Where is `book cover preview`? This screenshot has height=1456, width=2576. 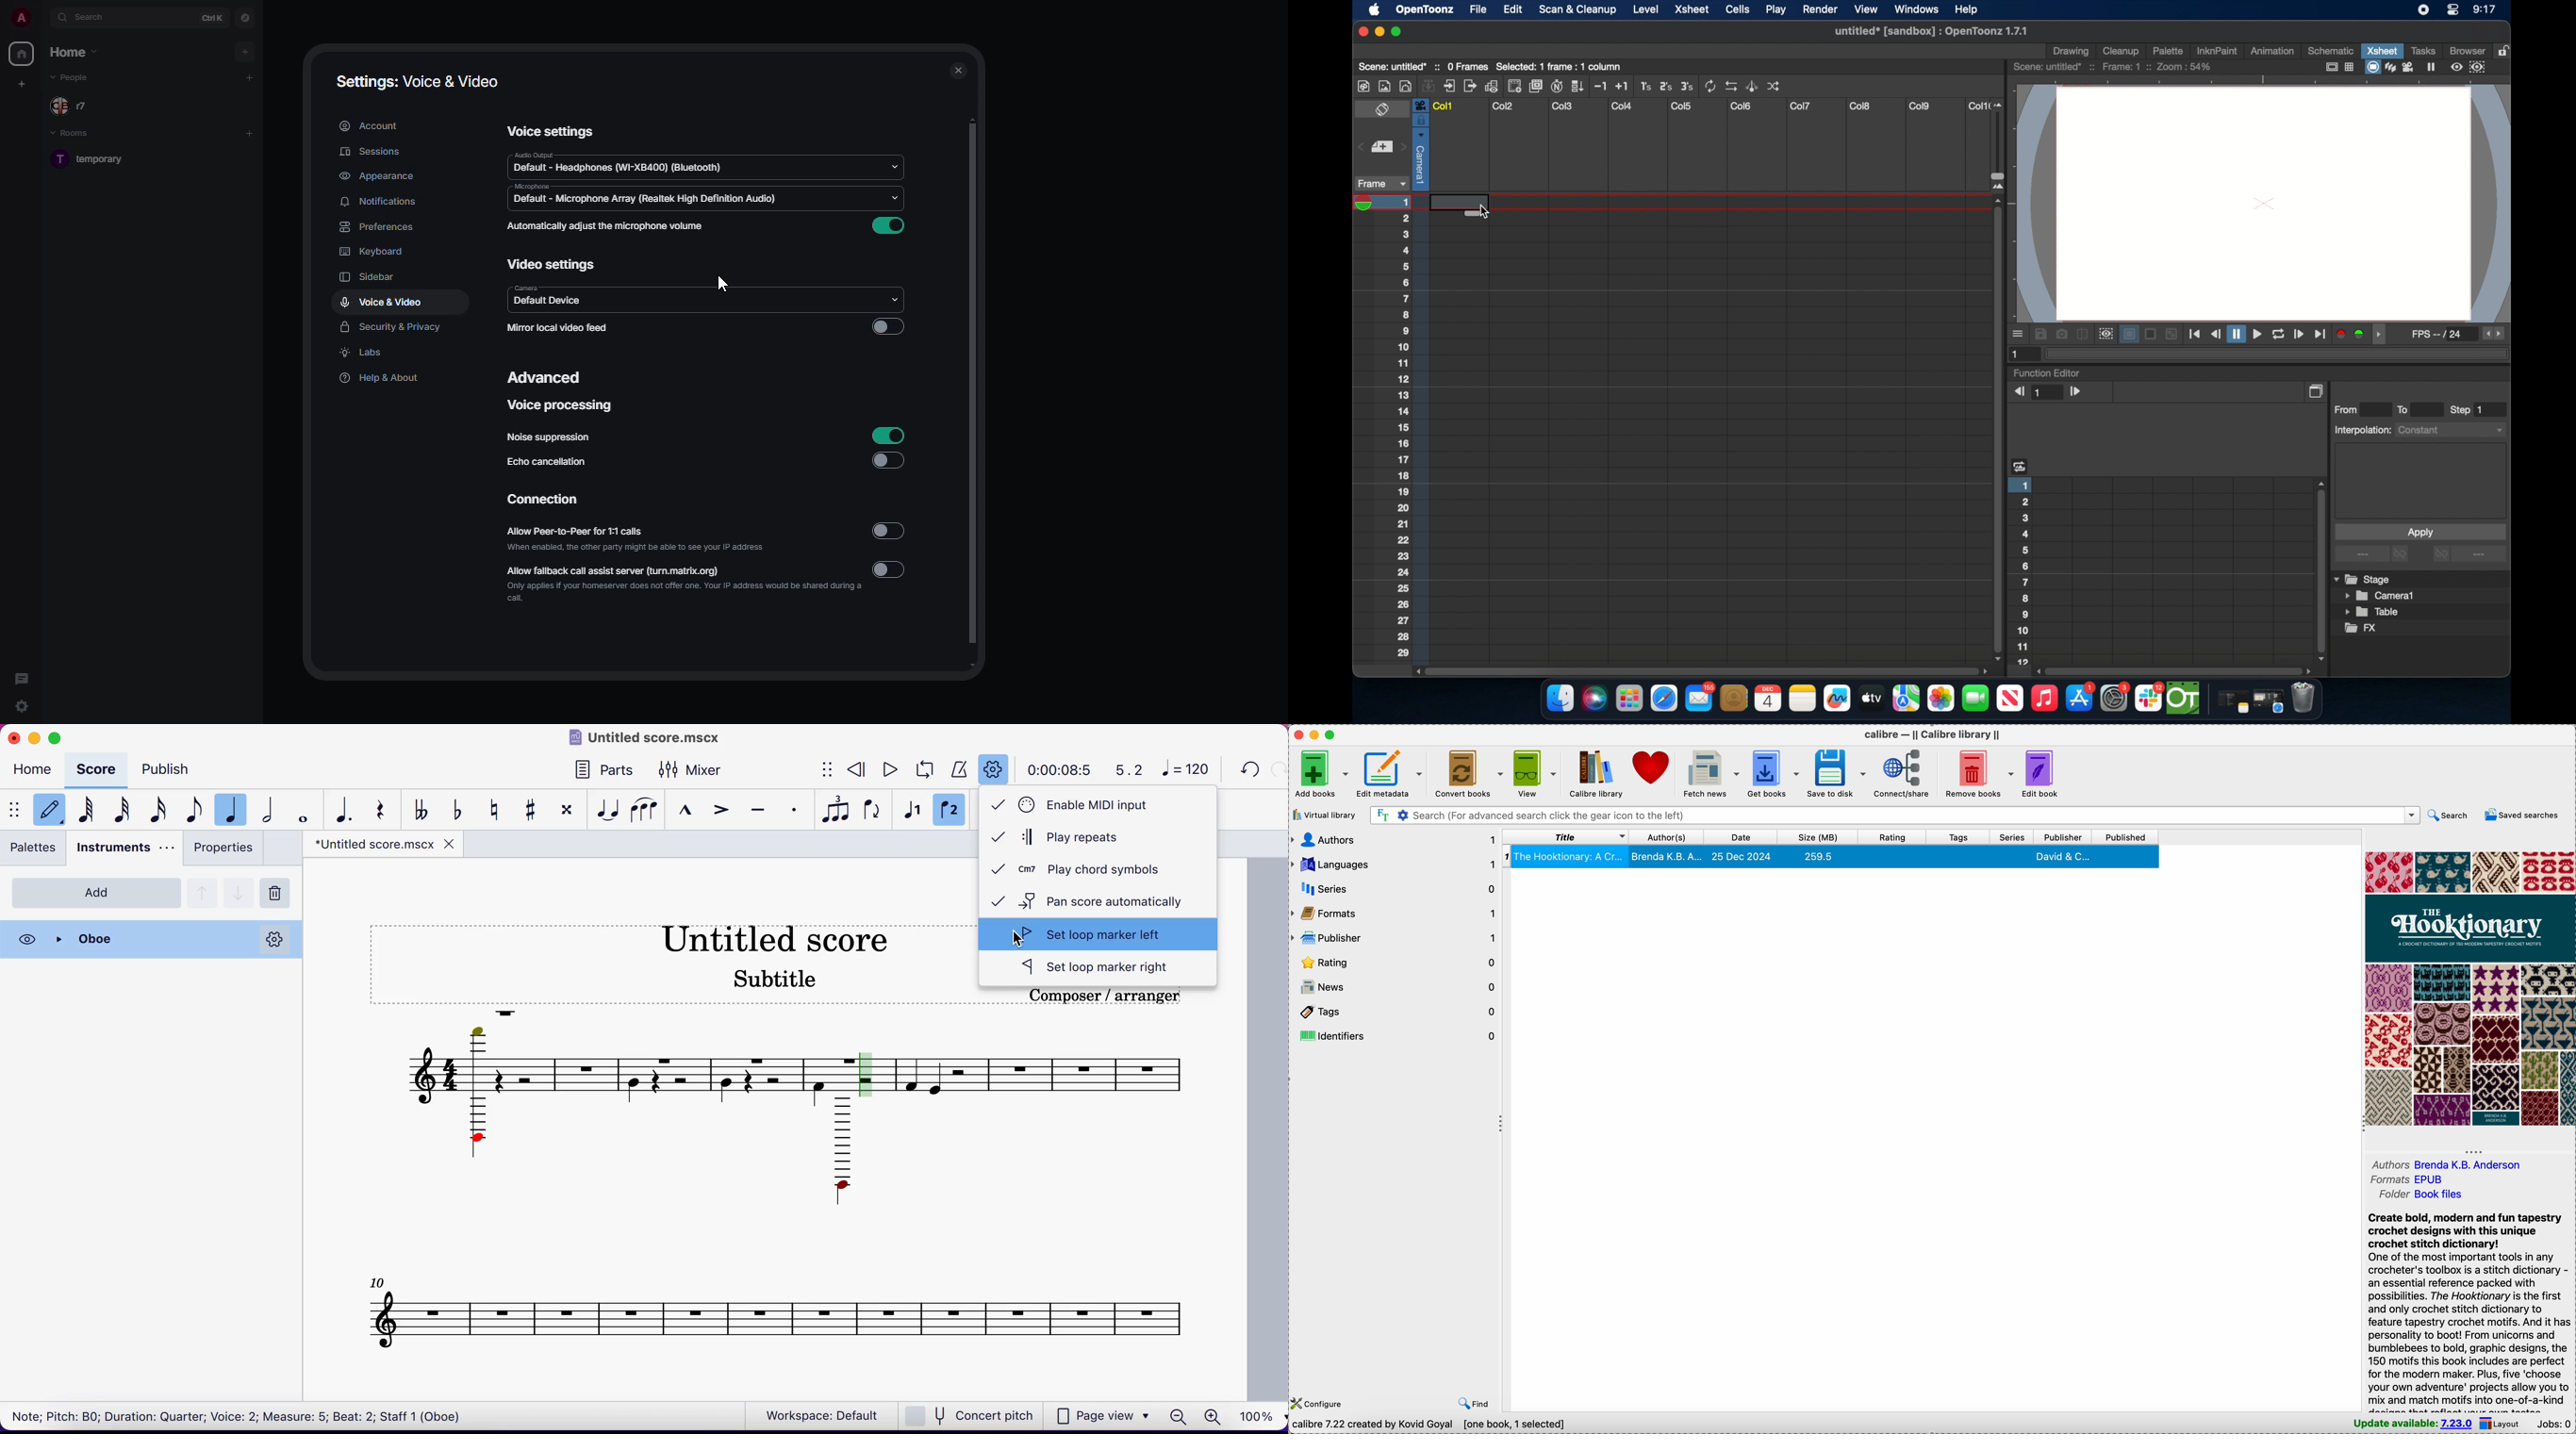
book cover preview is located at coordinates (2469, 989).